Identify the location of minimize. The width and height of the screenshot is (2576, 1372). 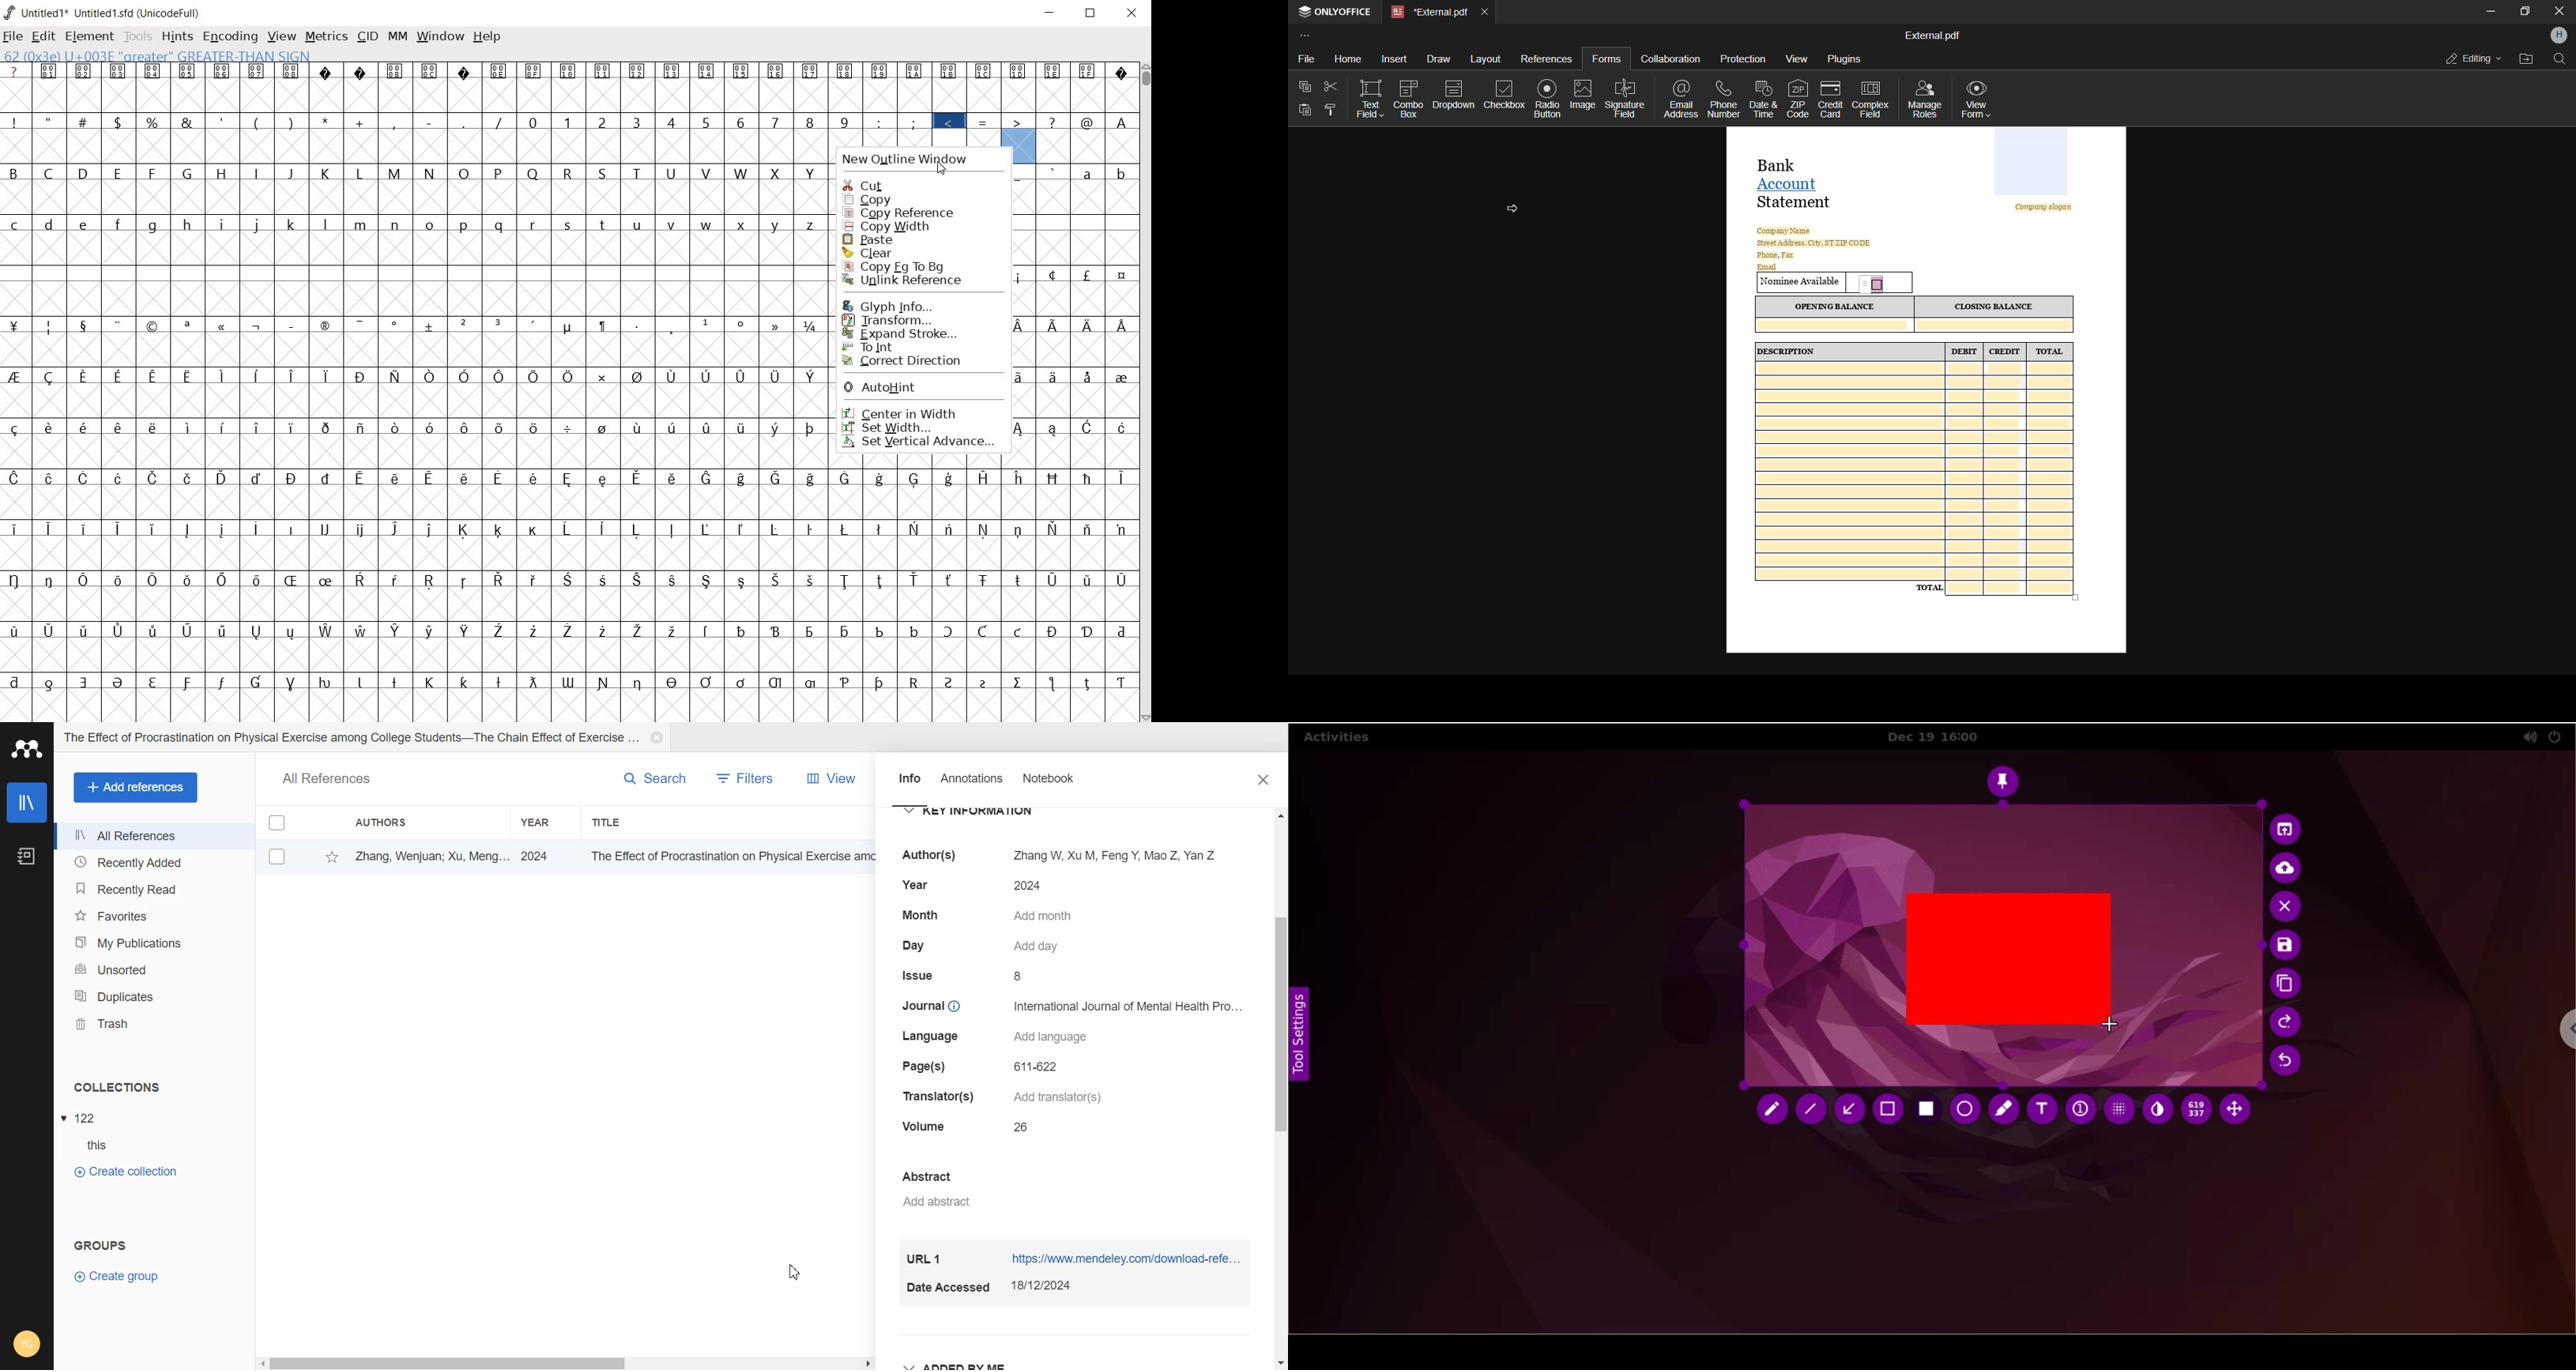
(2487, 11).